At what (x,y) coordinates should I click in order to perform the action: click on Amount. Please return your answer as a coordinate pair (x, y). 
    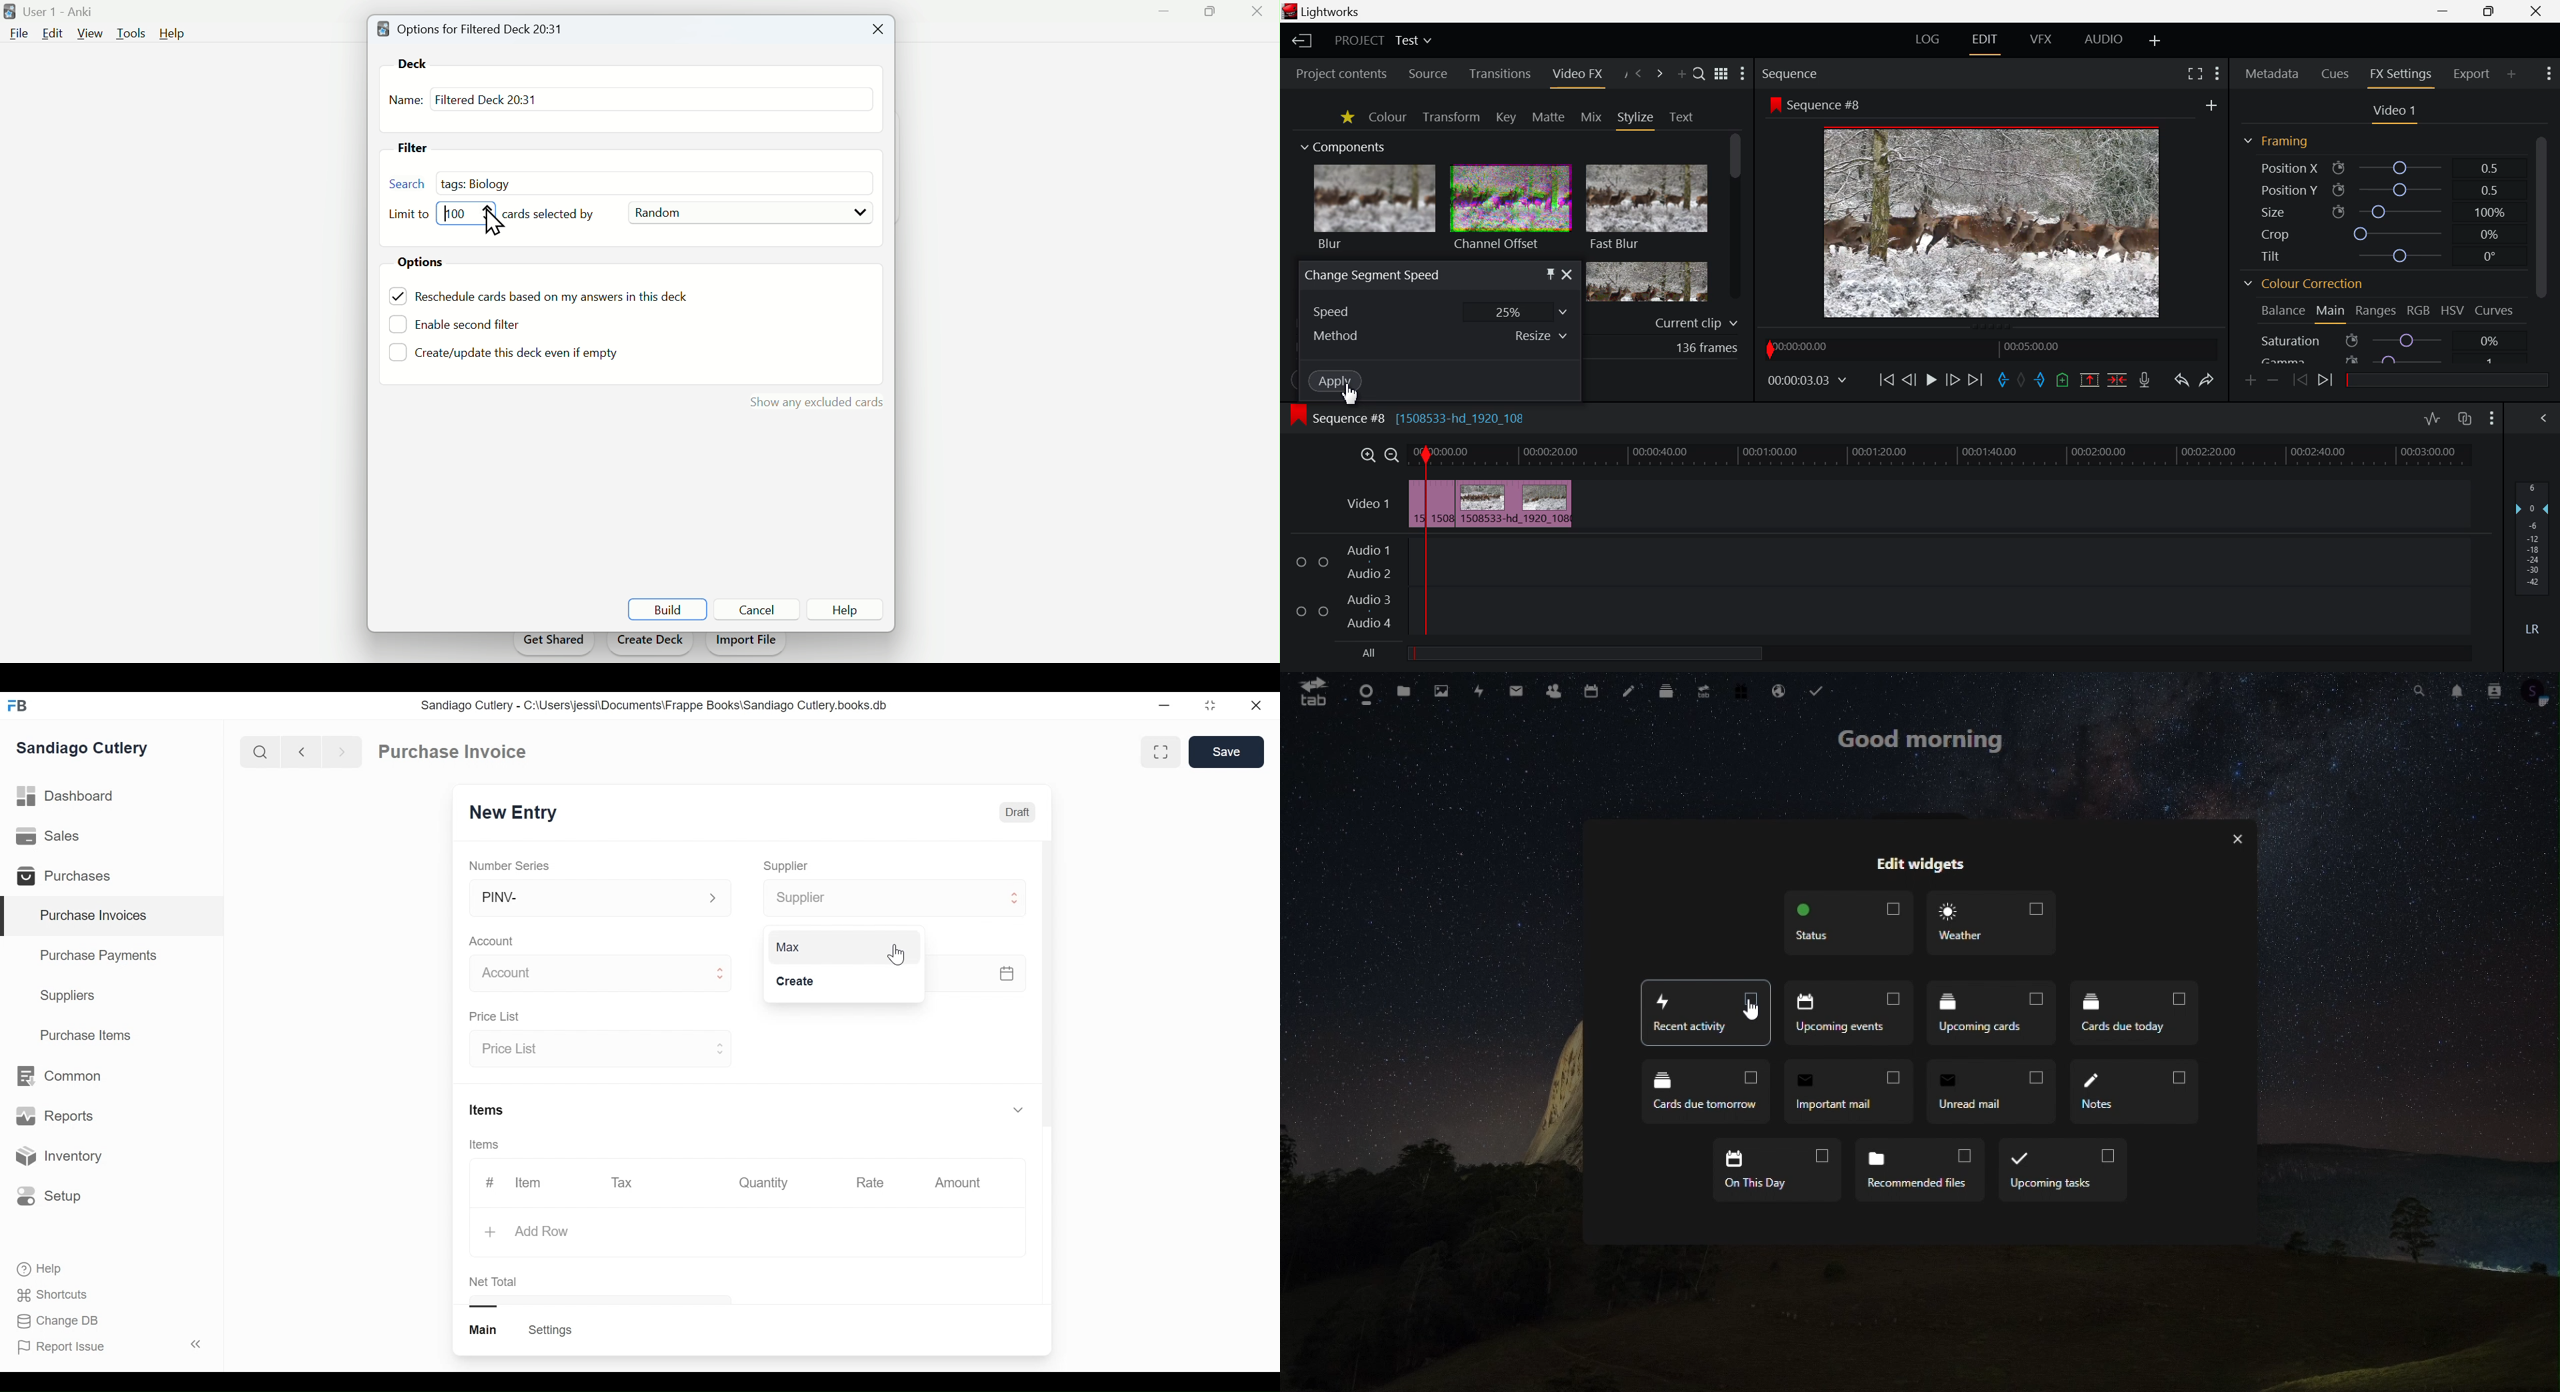
    Looking at the image, I should click on (961, 1183).